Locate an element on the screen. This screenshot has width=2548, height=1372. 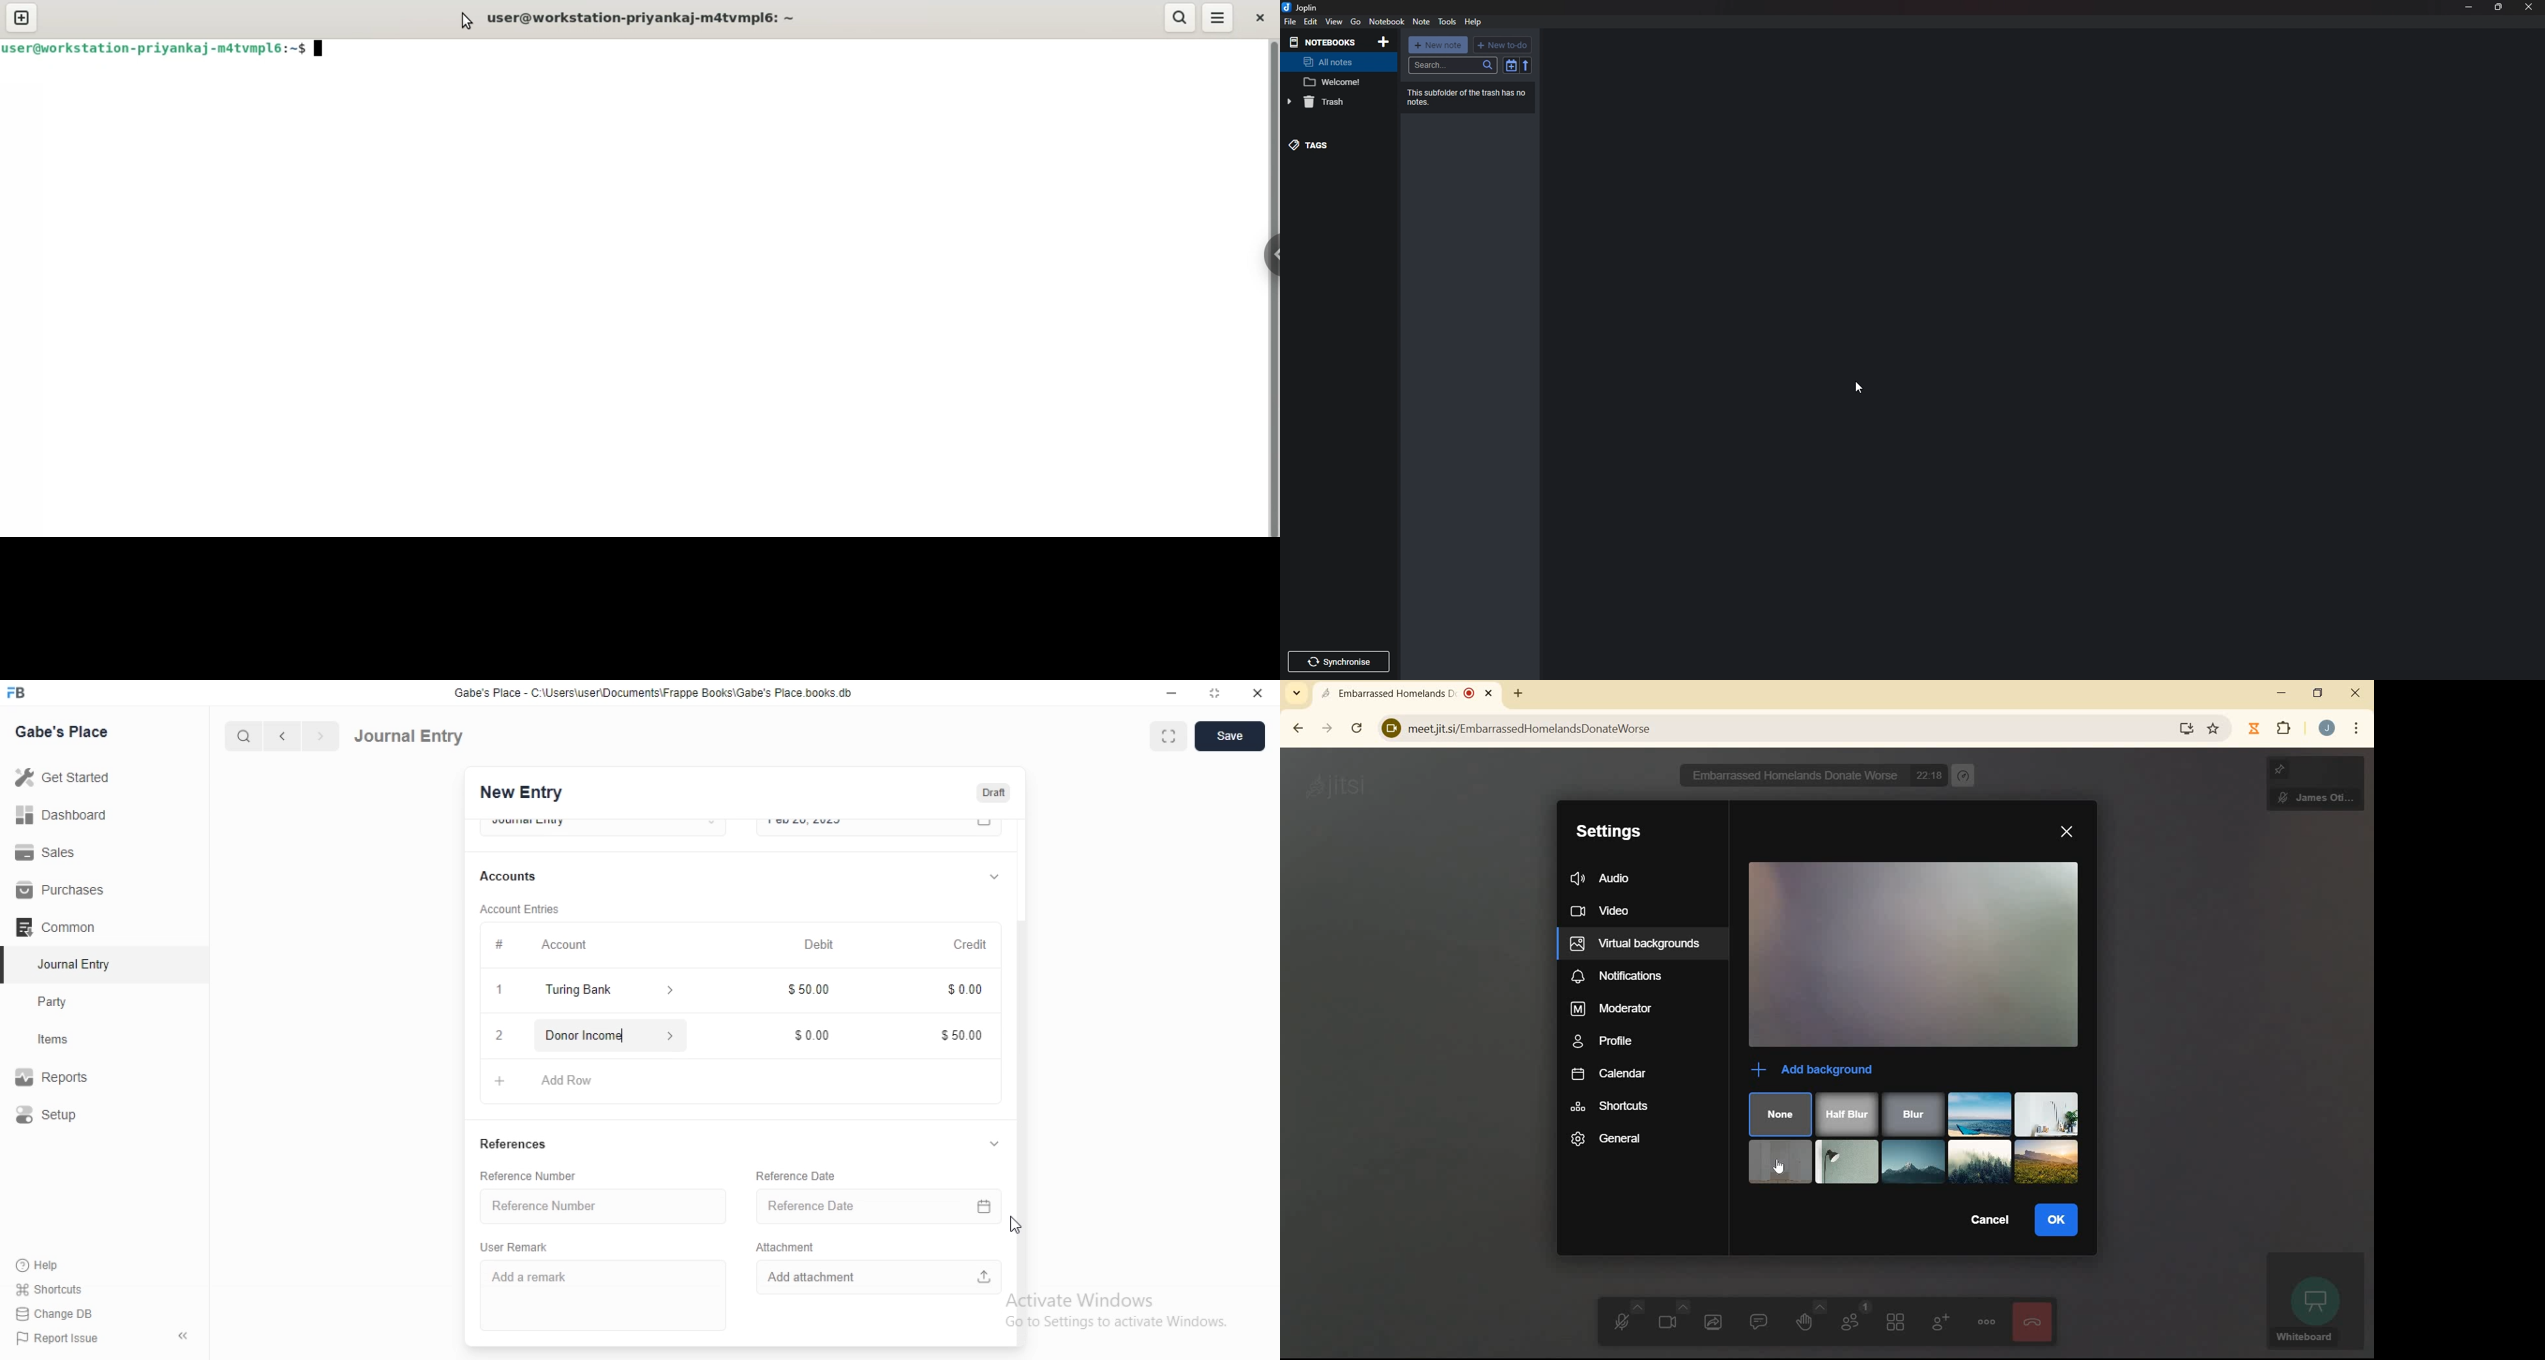
view is located at coordinates (1334, 22).